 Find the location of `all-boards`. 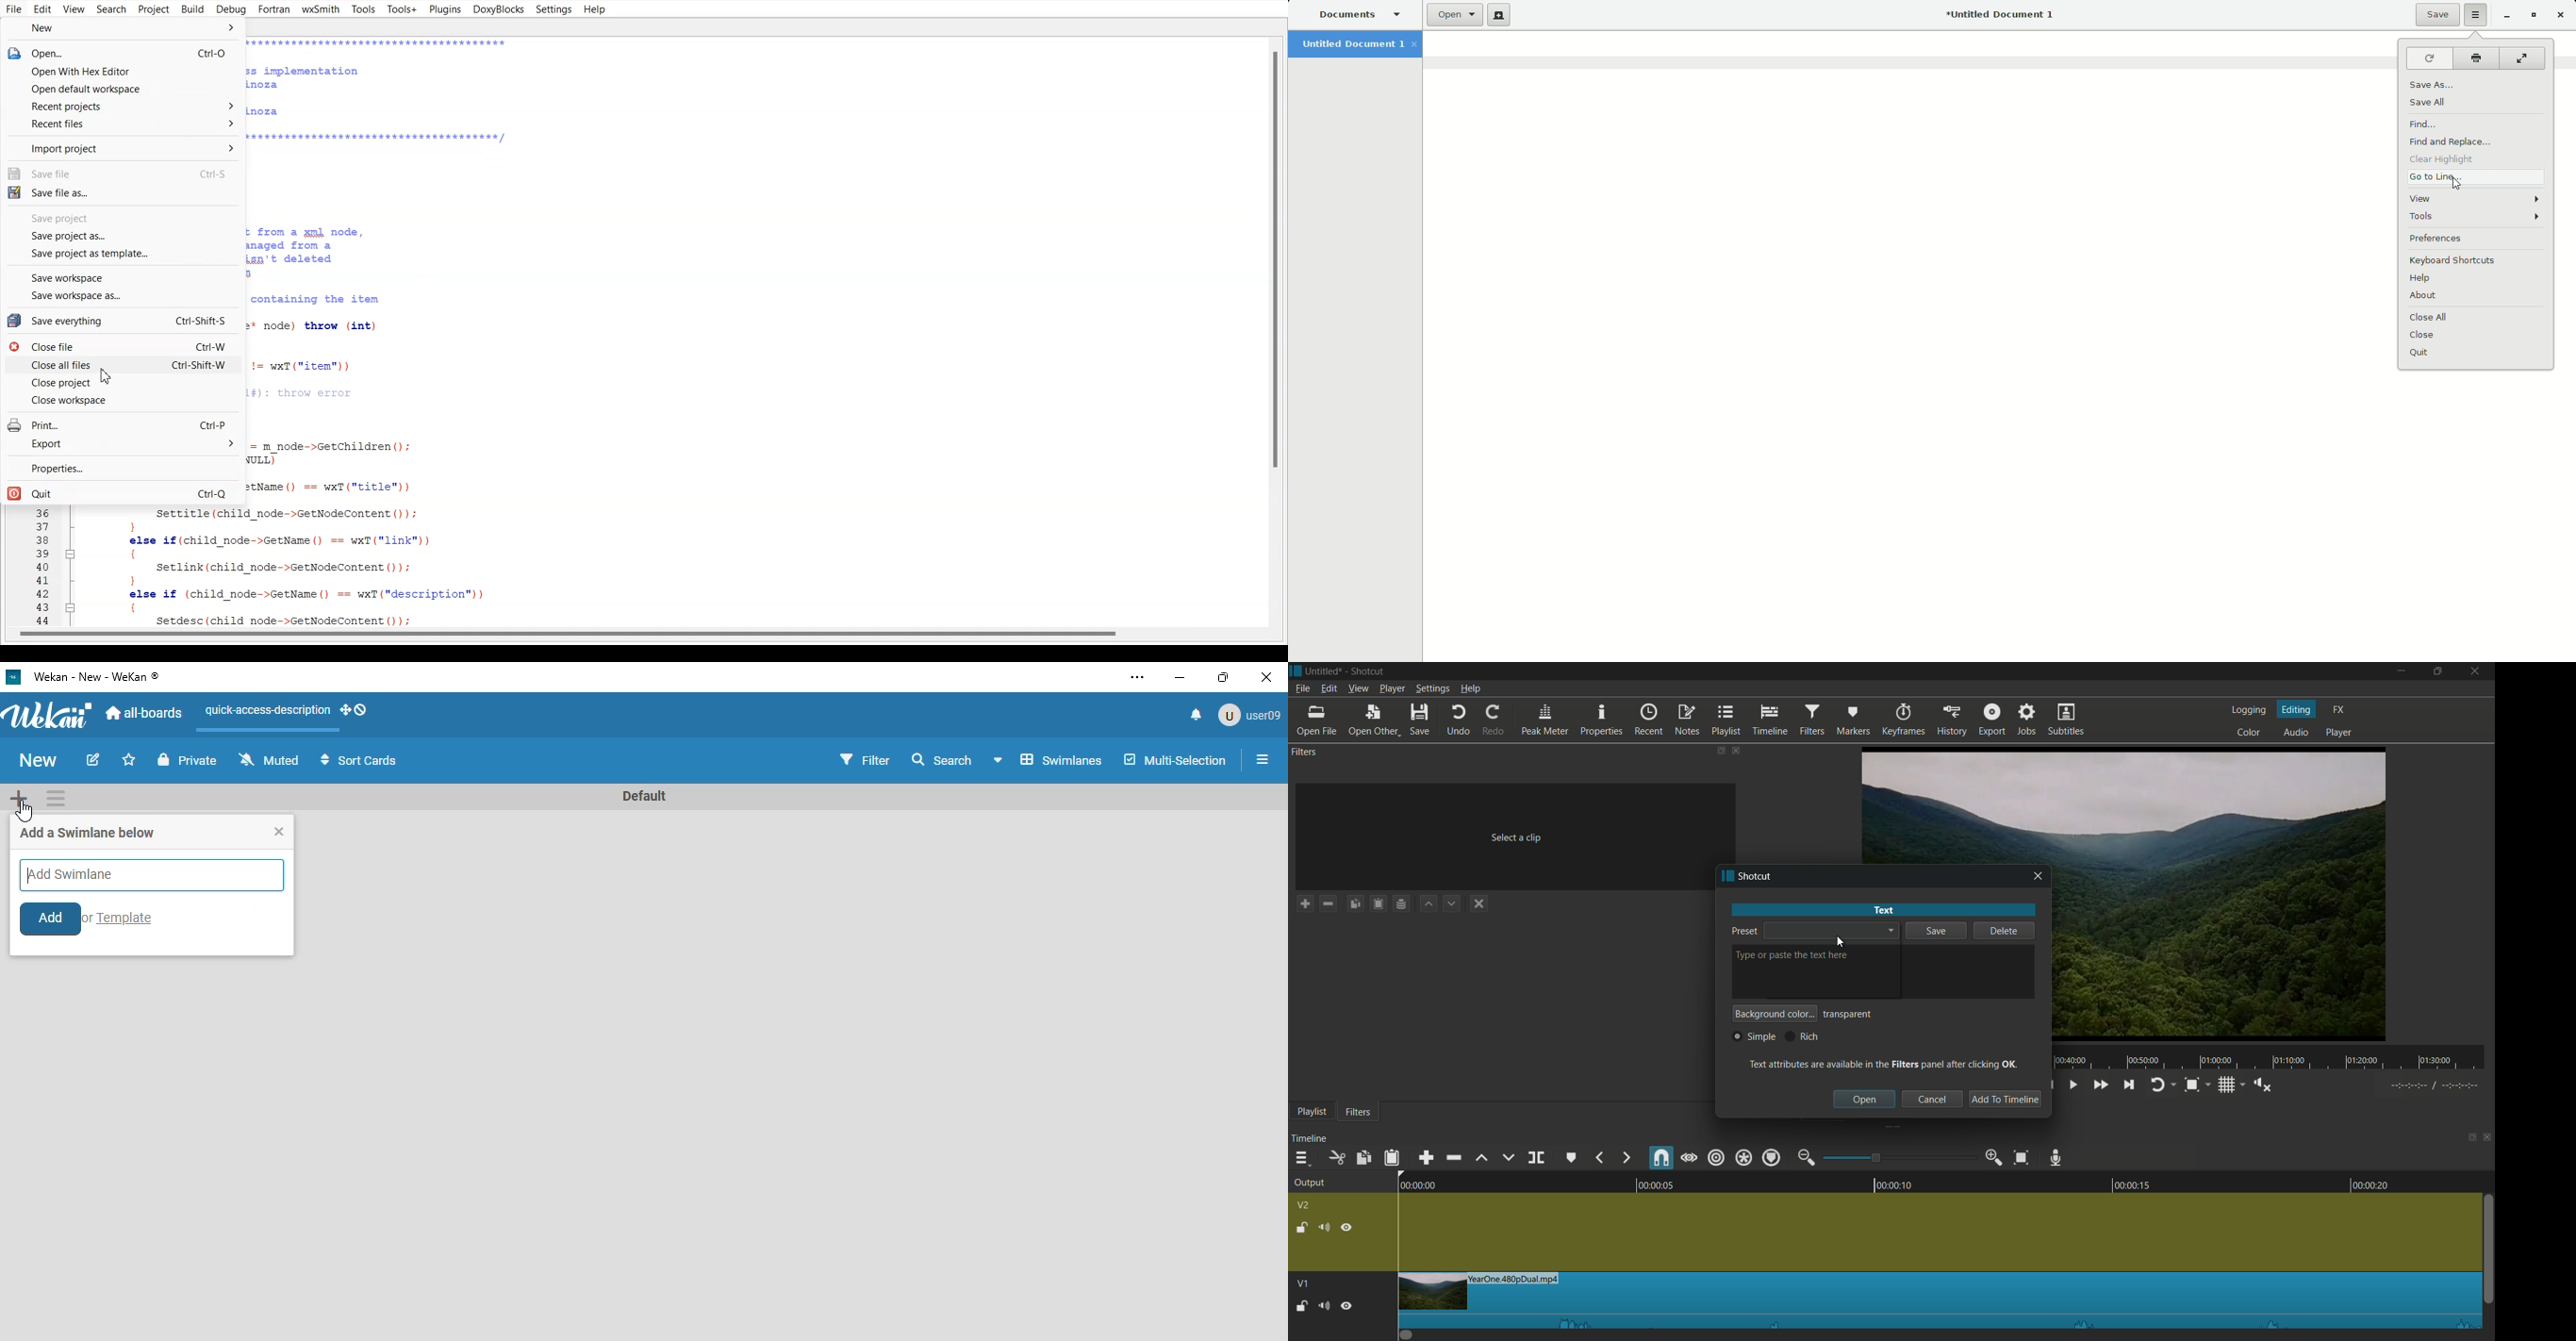

all-boards is located at coordinates (145, 713).